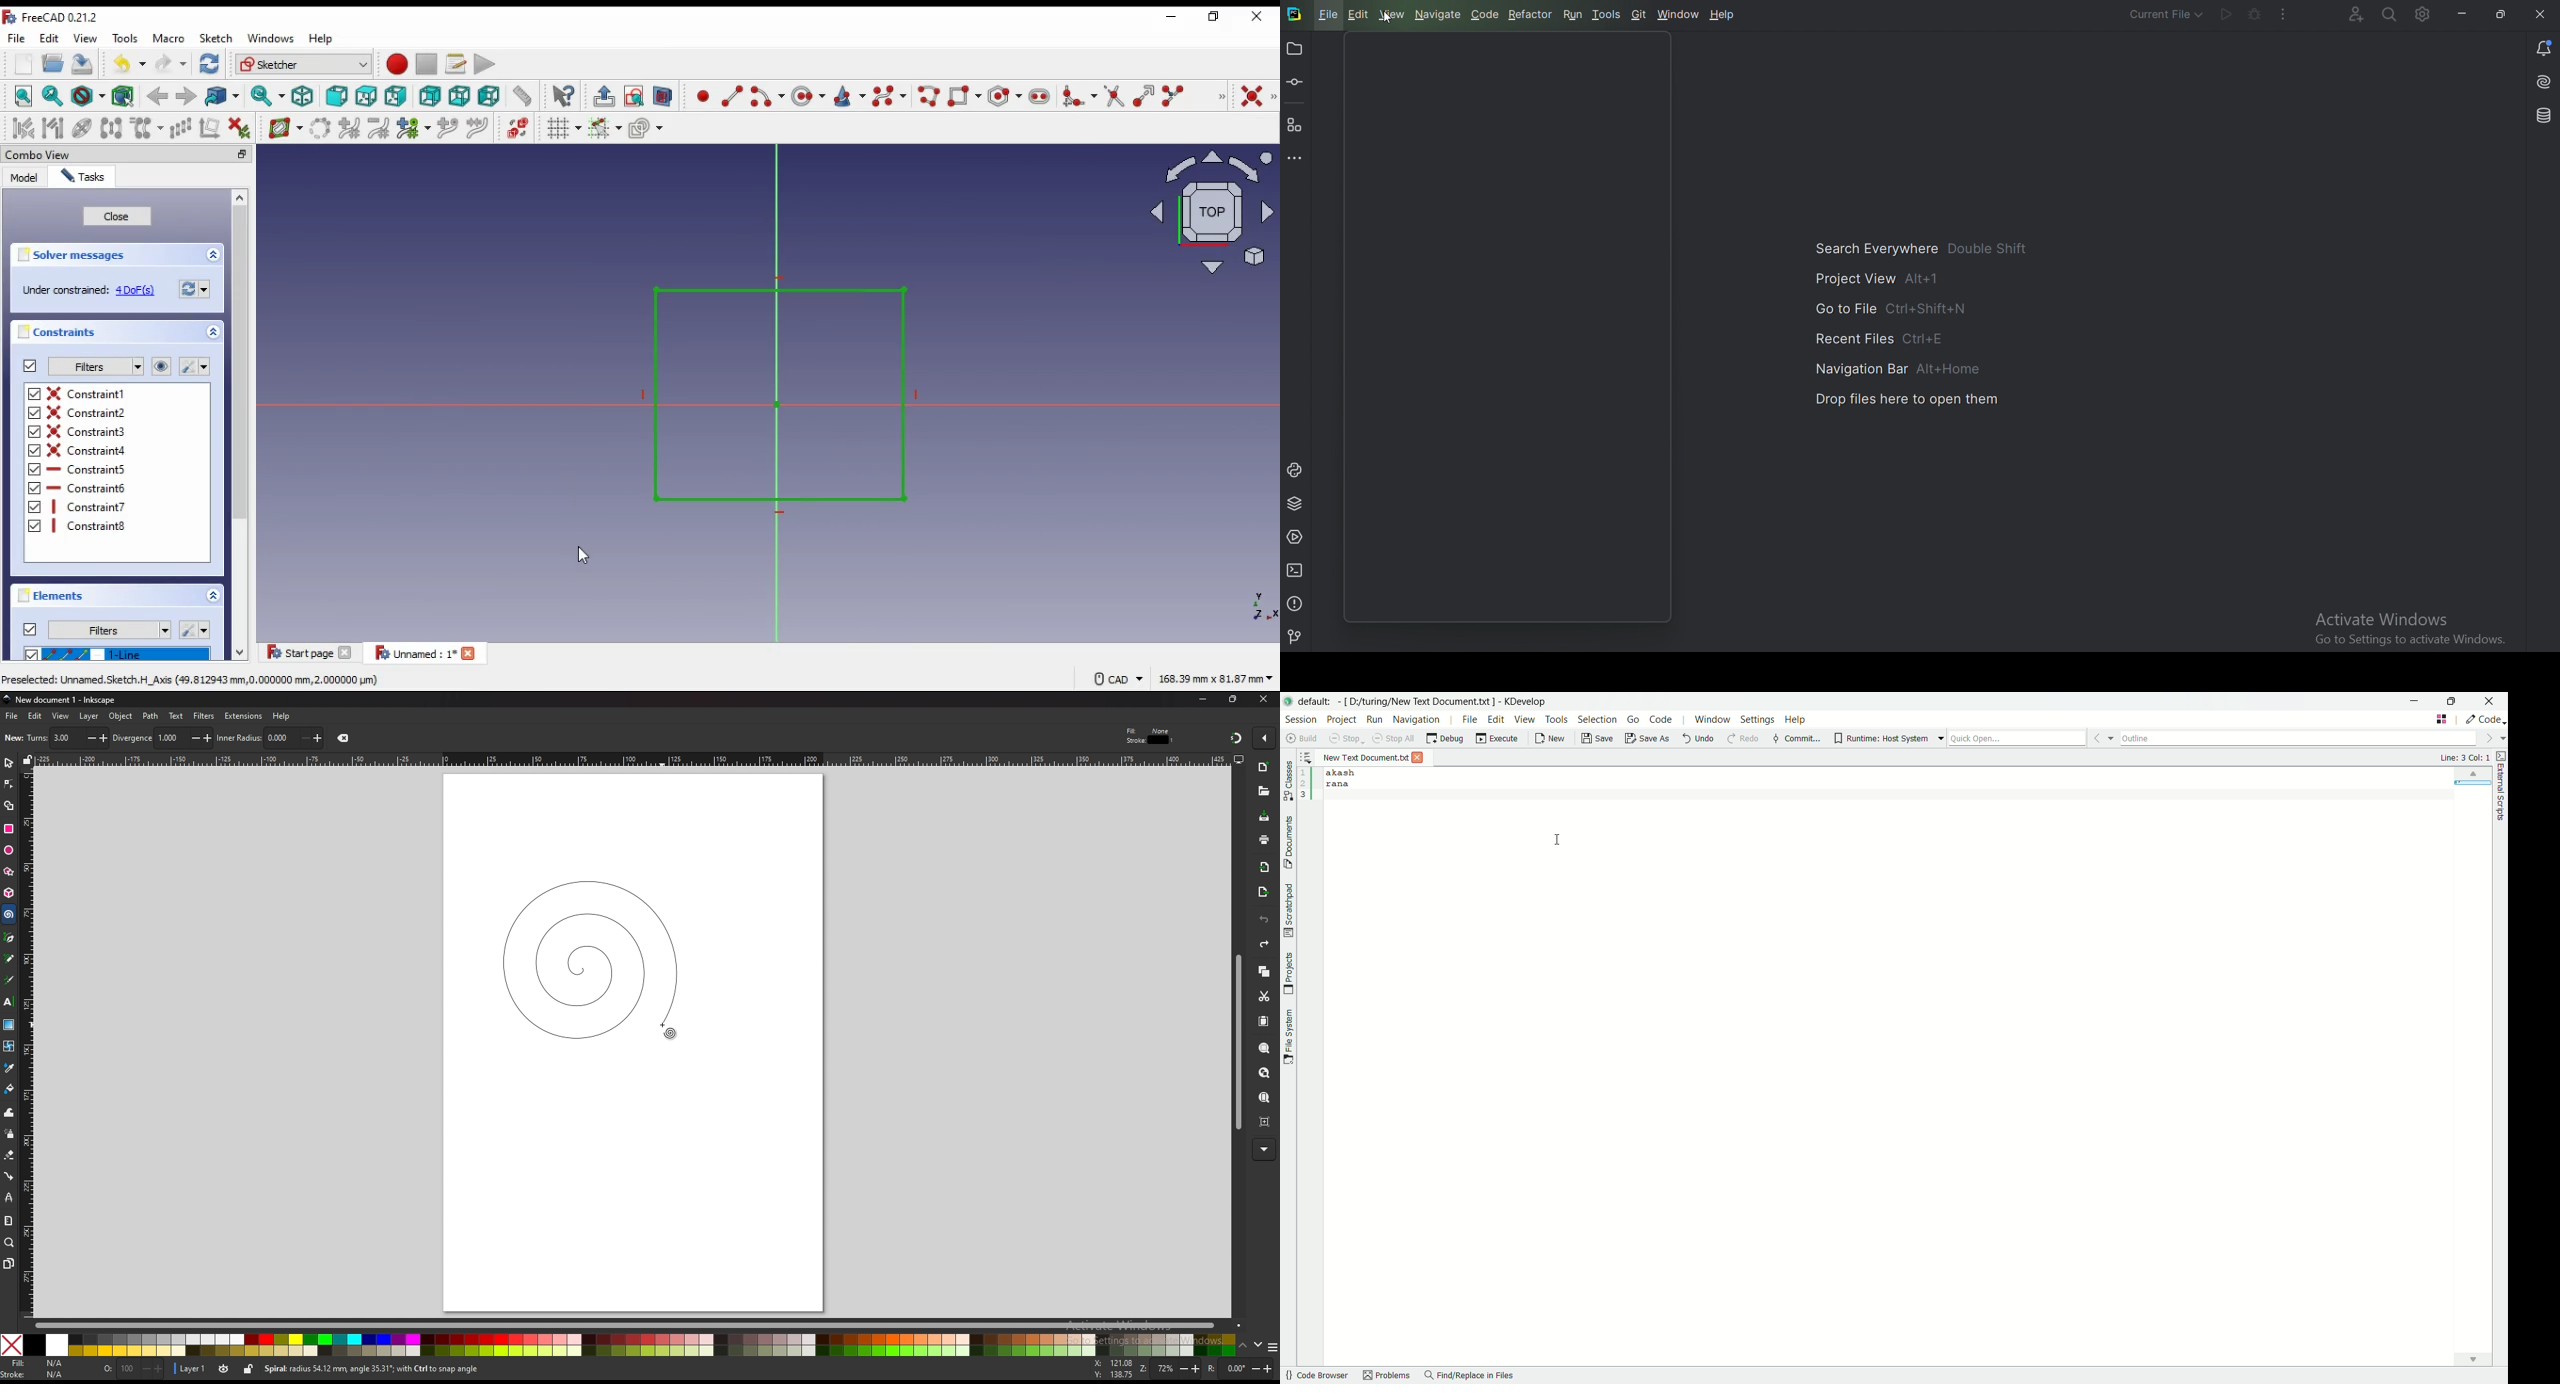  I want to click on down, so click(1257, 1345).